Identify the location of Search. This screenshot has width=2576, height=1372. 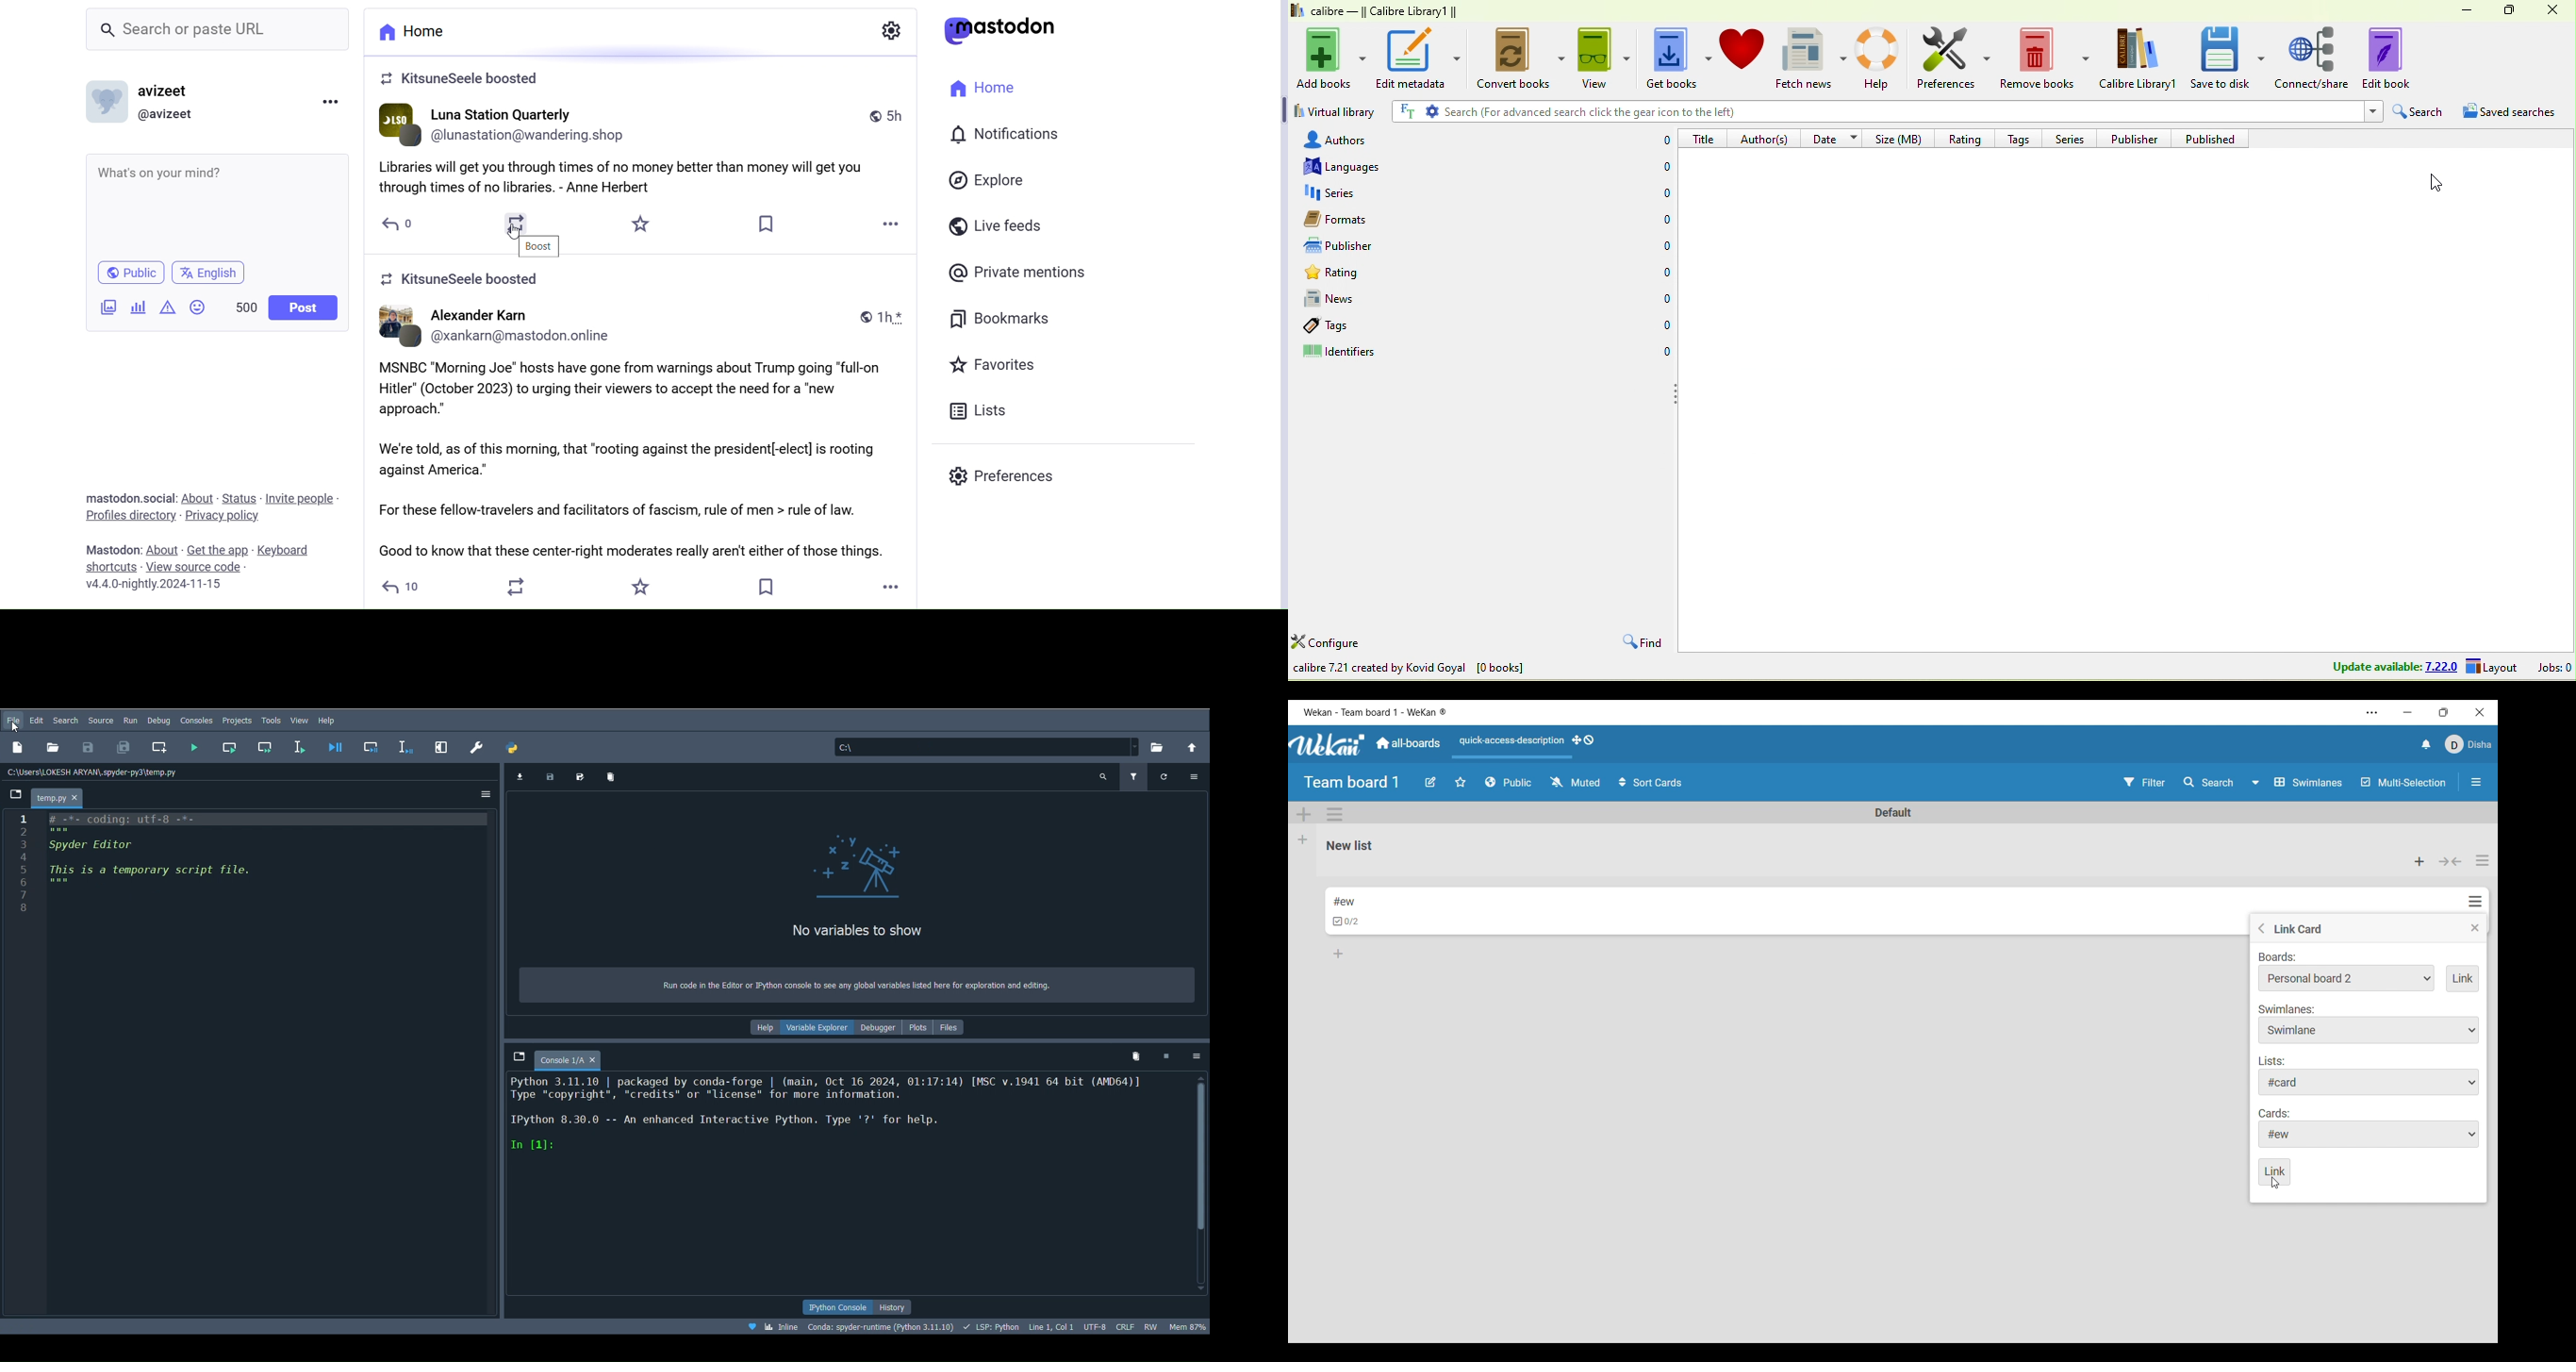
(2209, 783).